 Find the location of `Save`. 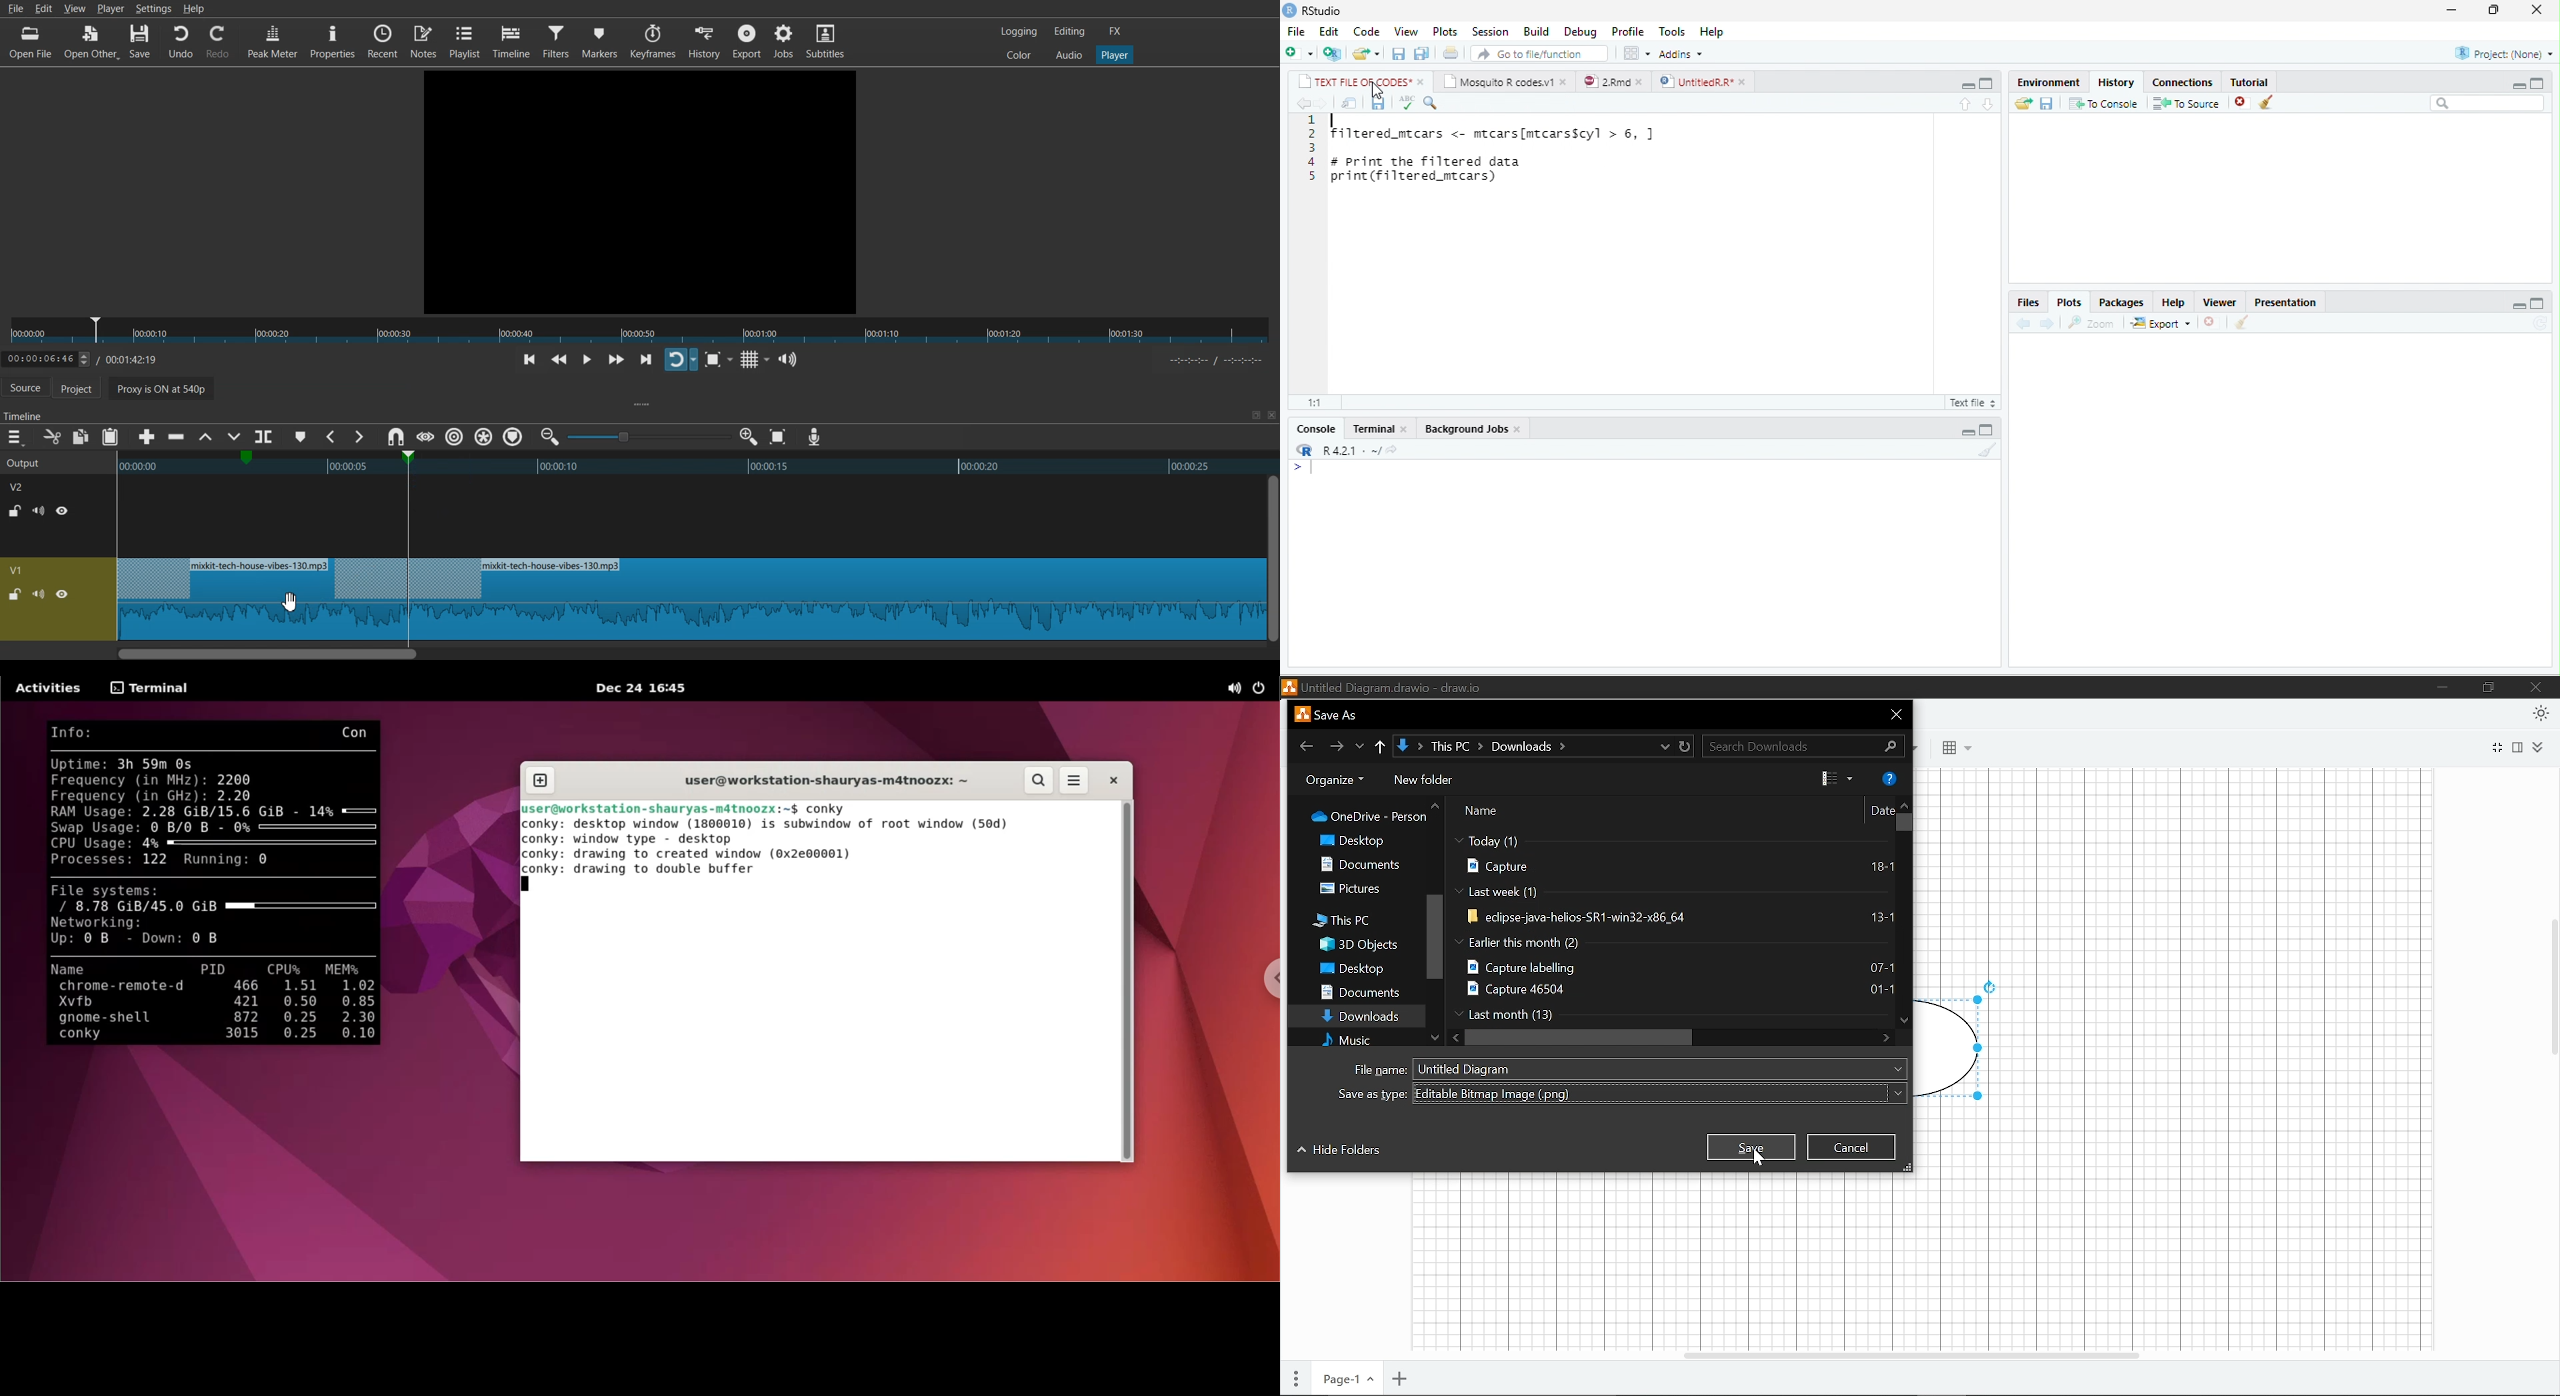

Save is located at coordinates (141, 42).